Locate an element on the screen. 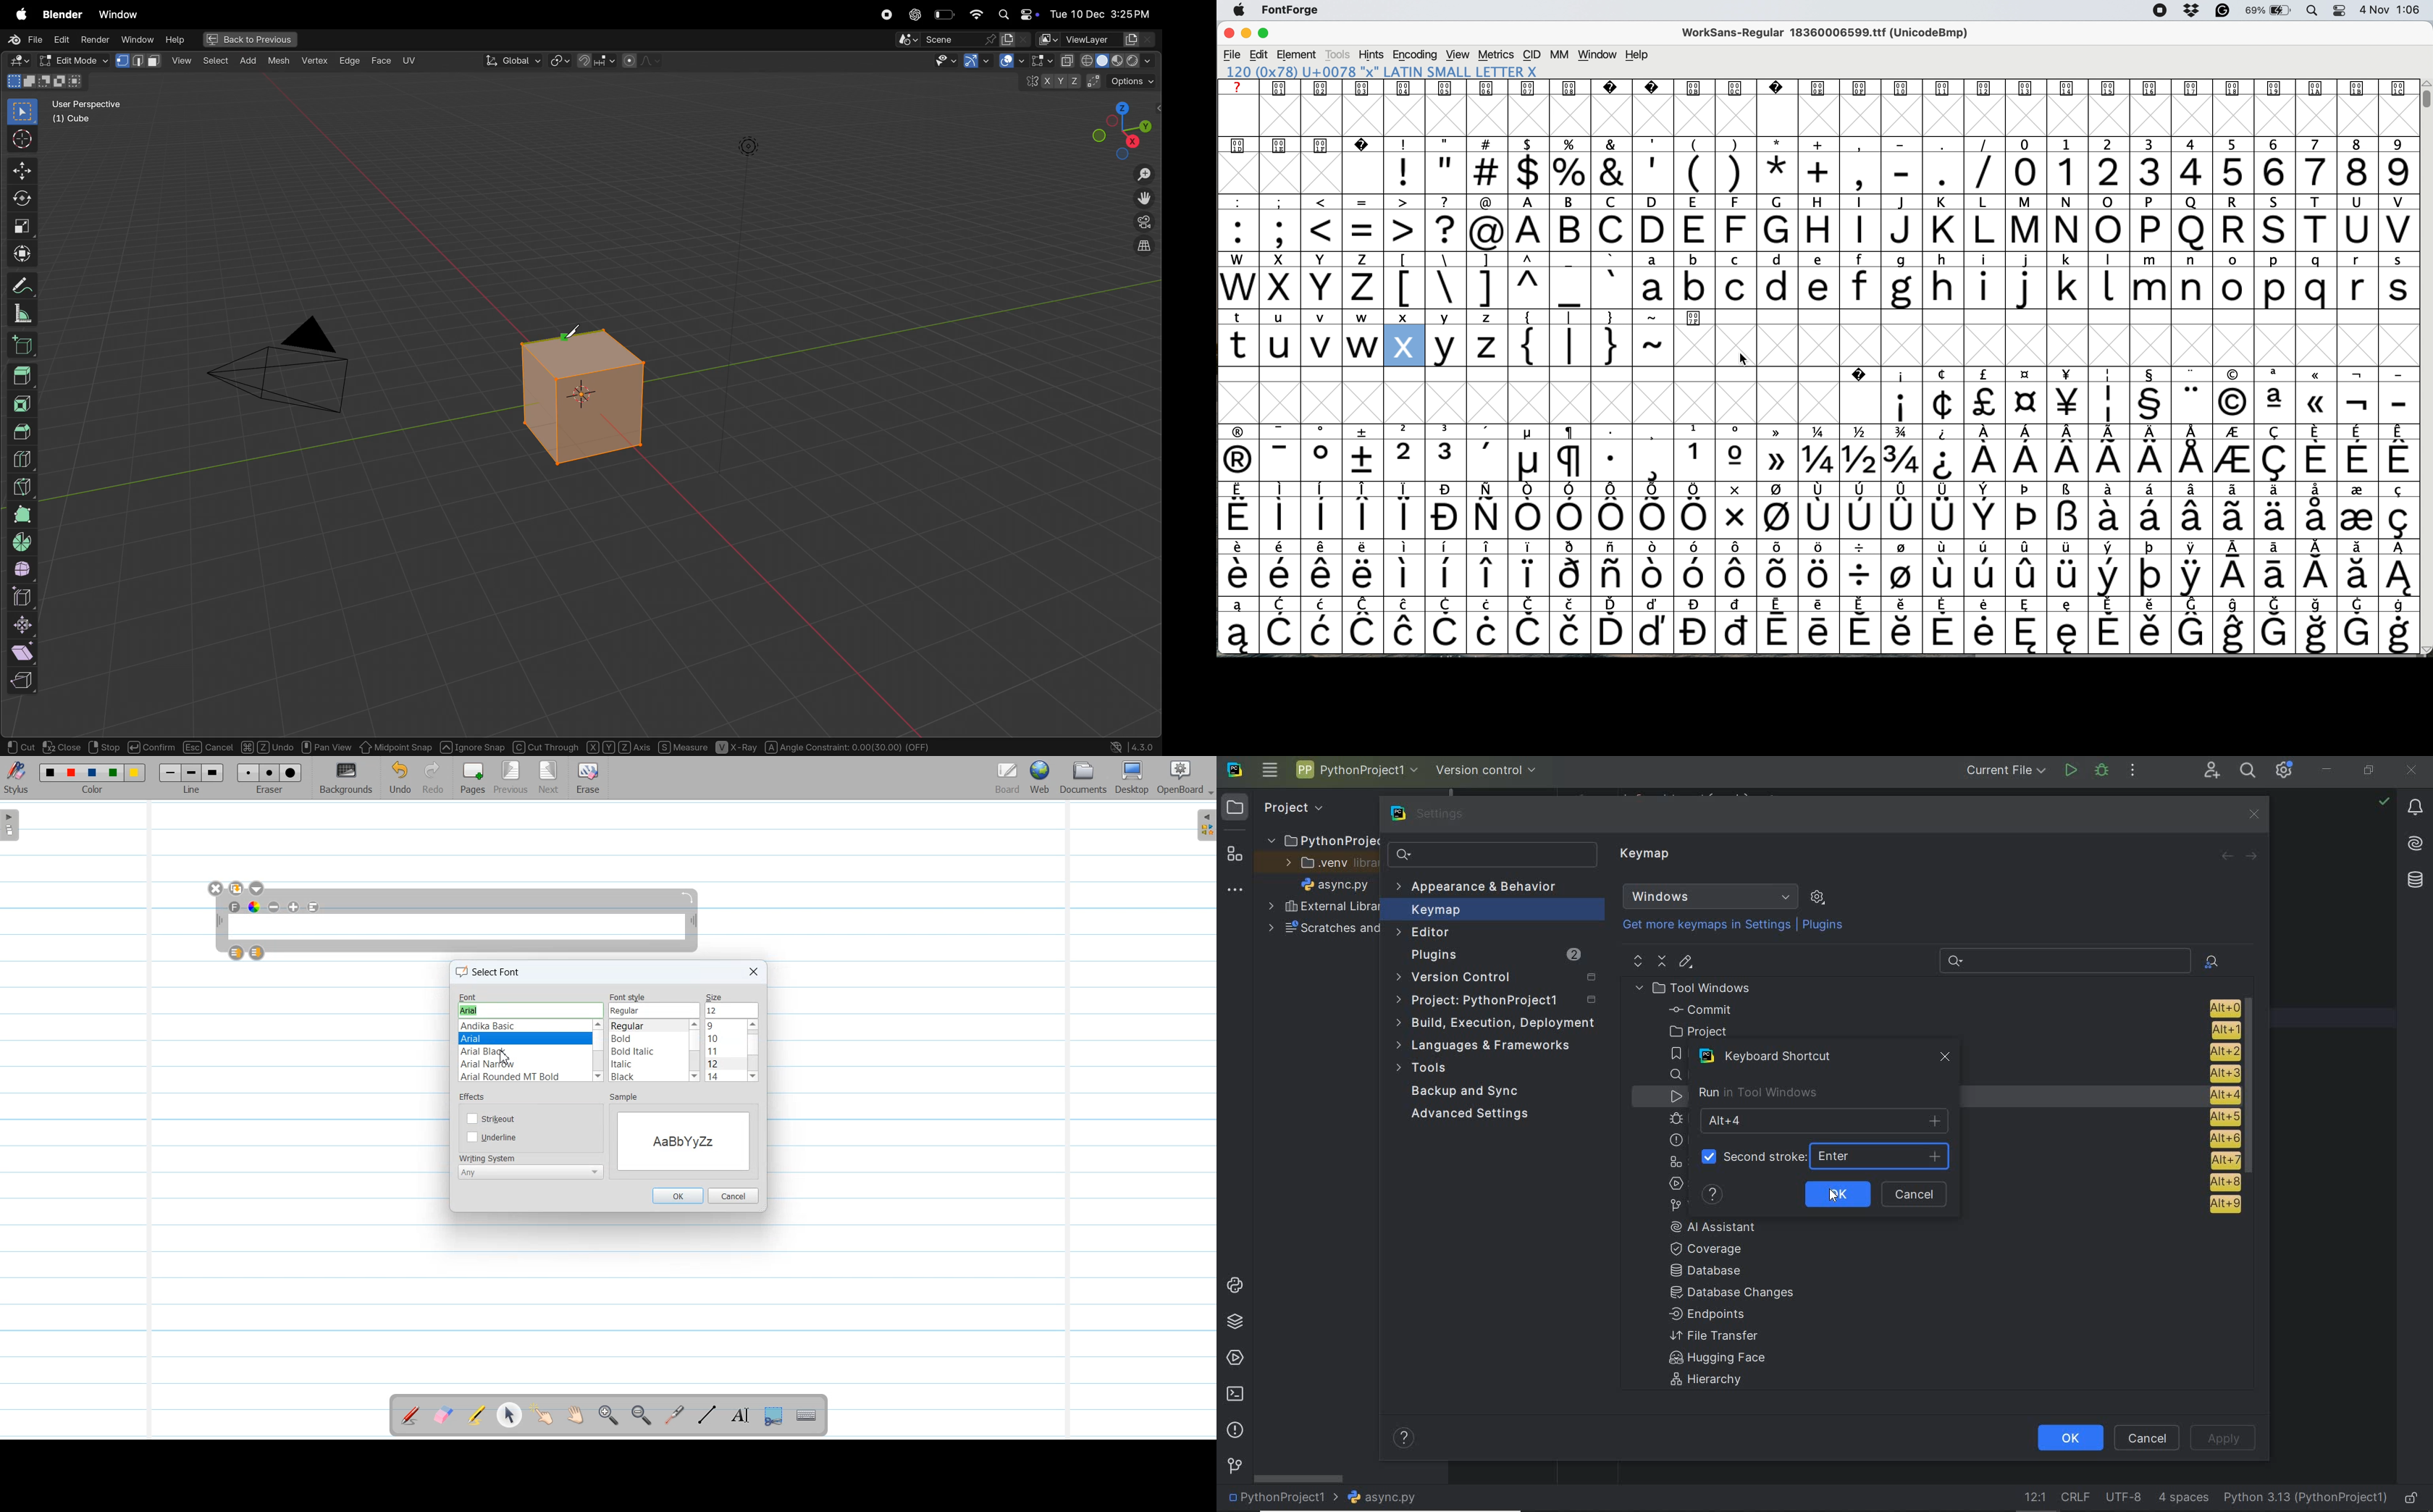 The width and height of the screenshot is (2436, 1512). Hierarchy is located at coordinates (1714, 1382).